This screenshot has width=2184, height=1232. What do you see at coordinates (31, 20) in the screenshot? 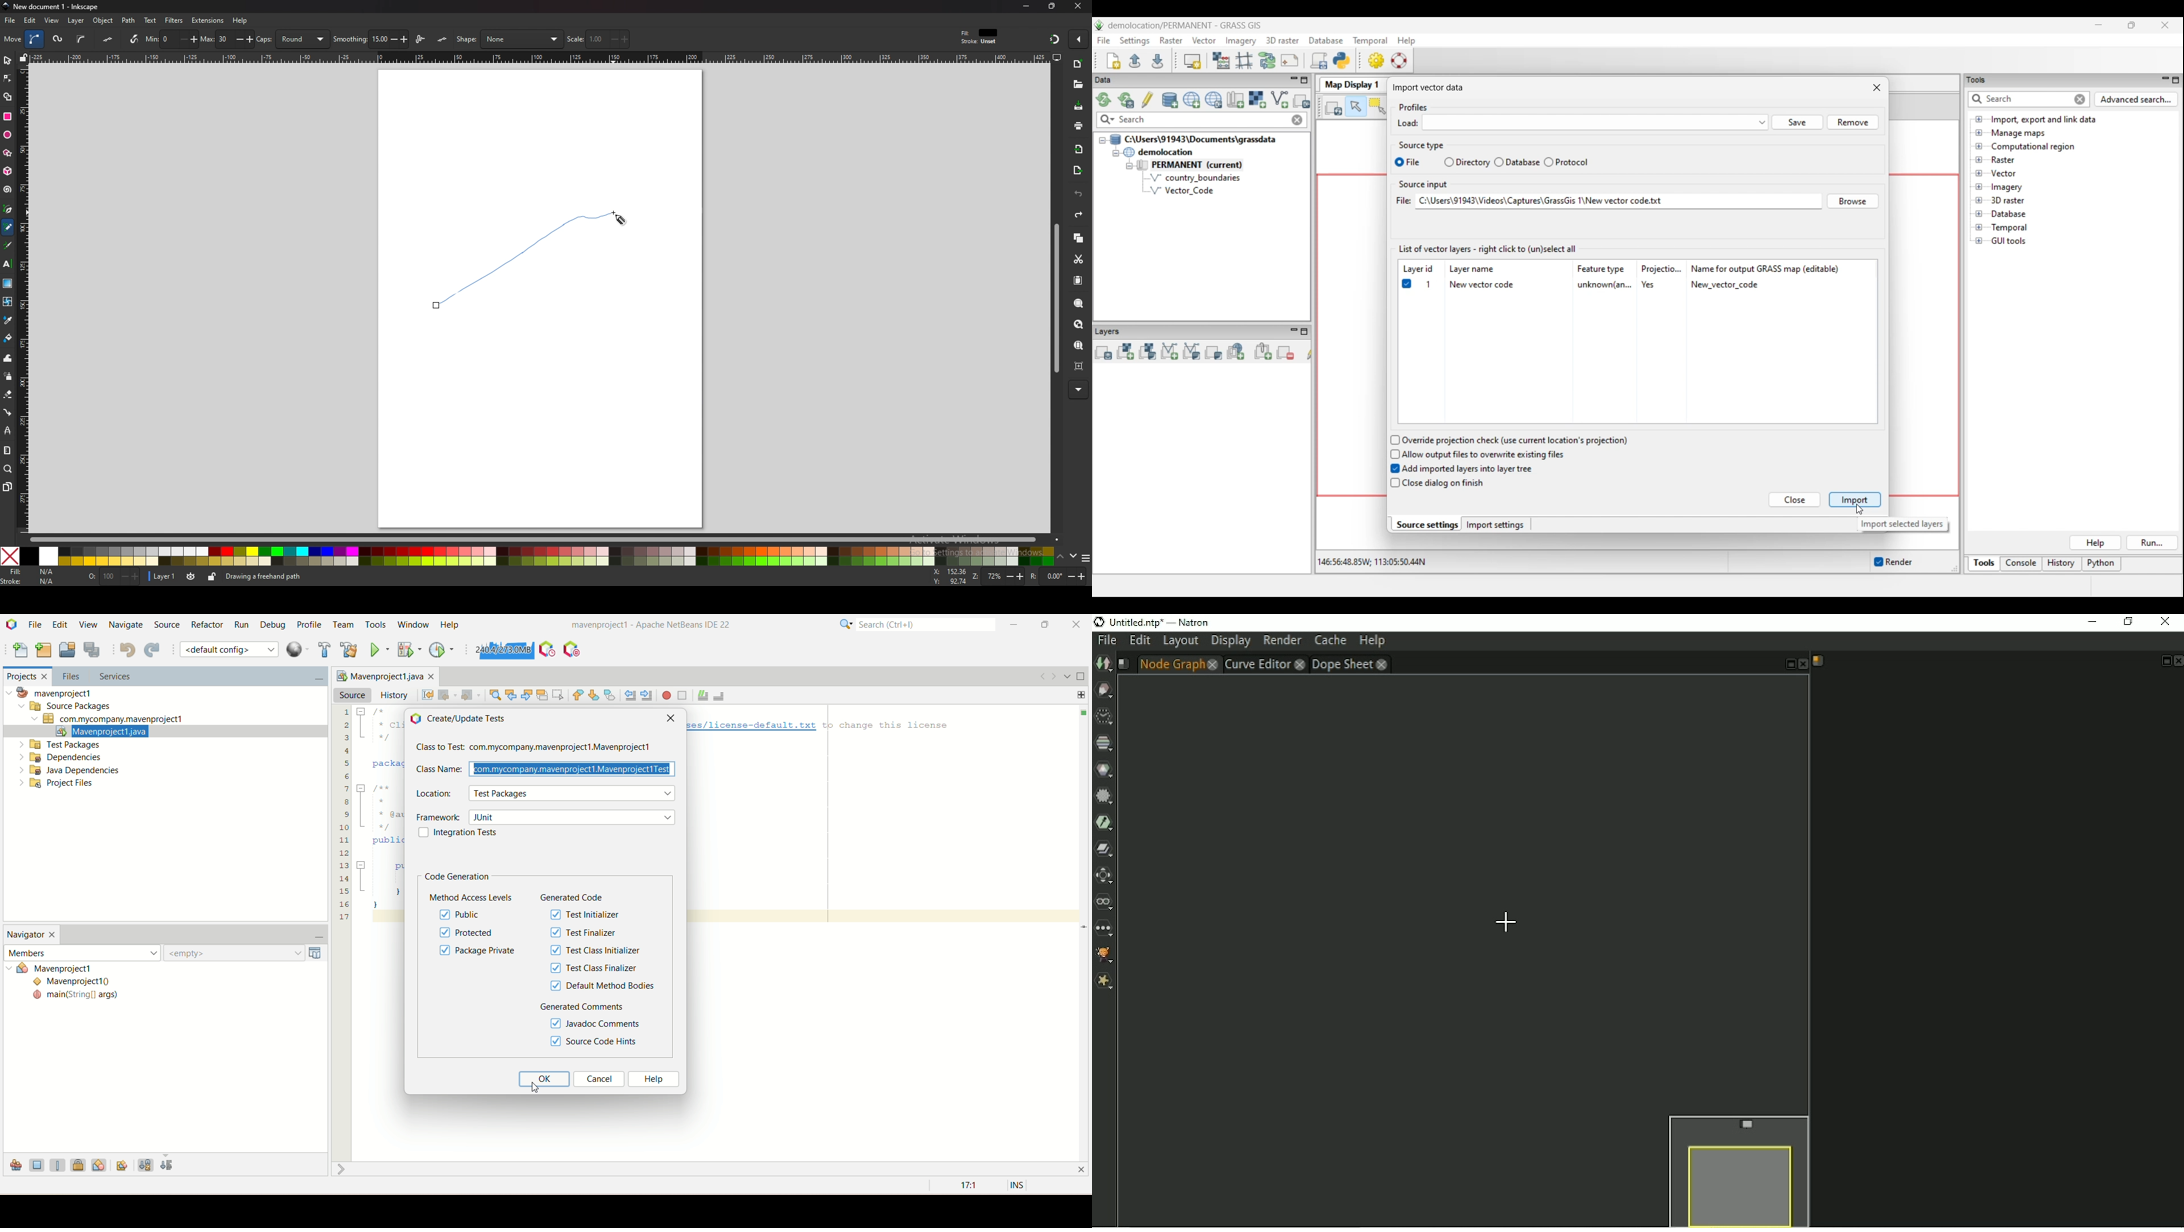
I see `edit` at bounding box center [31, 20].